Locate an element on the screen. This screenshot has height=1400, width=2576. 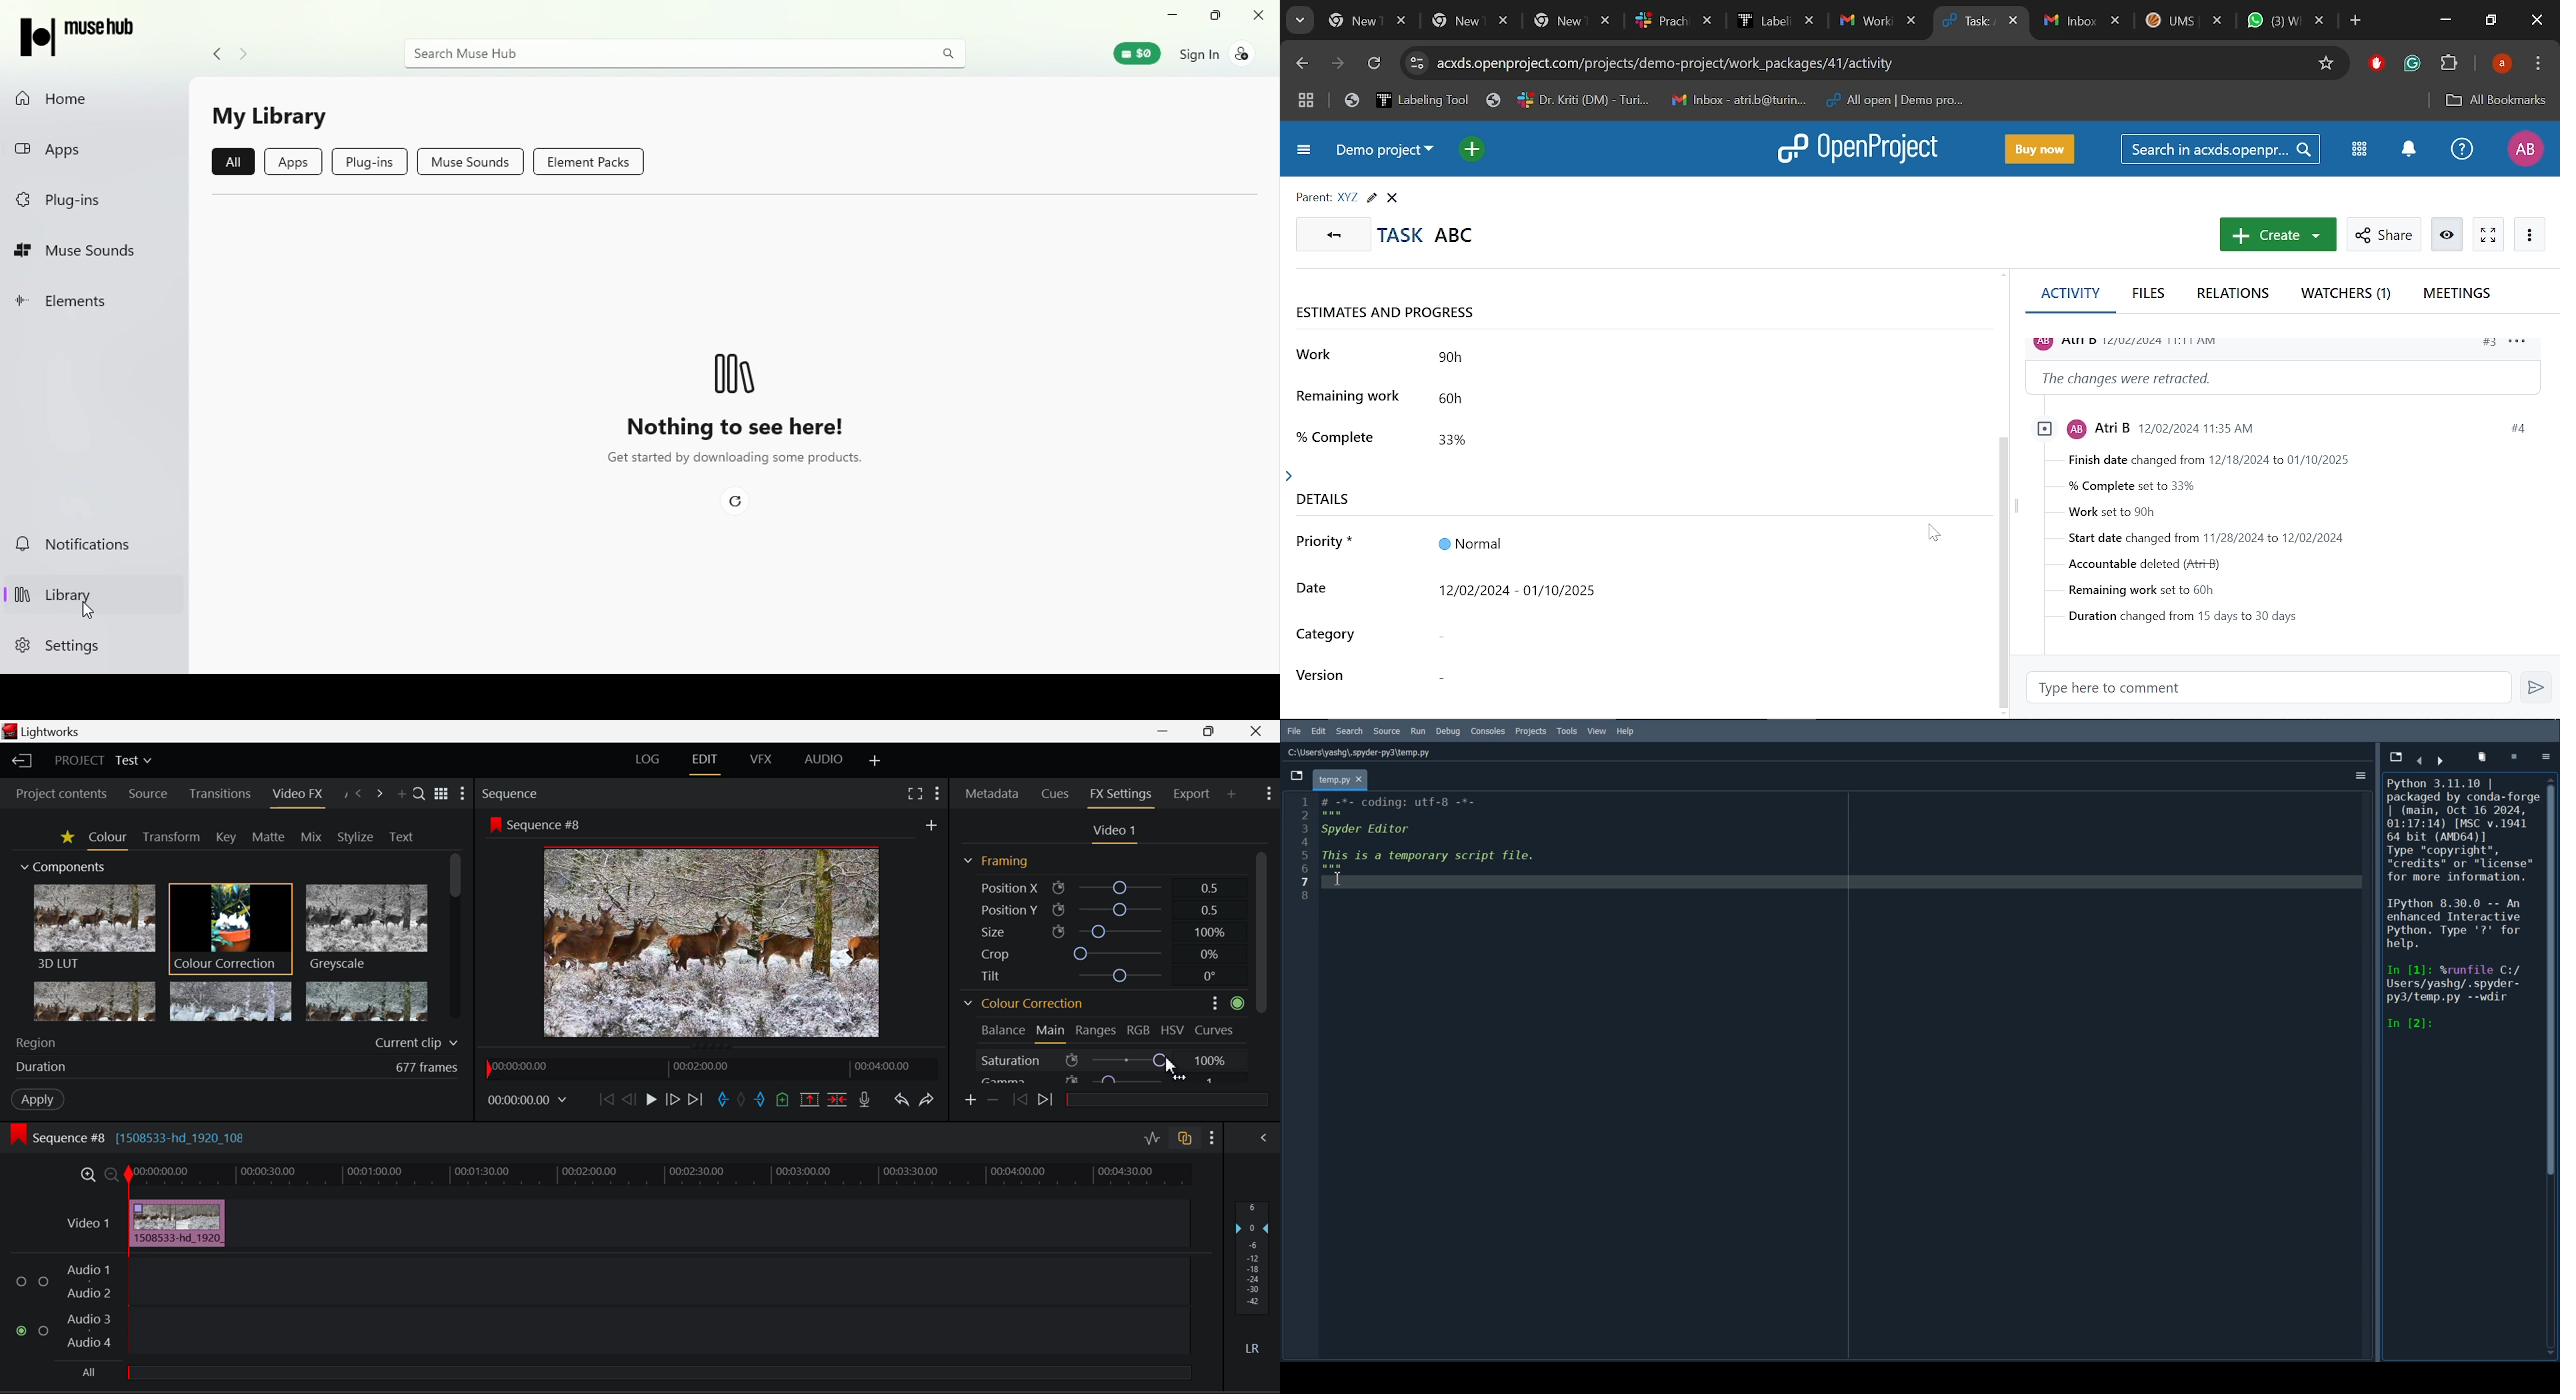
Mark In is located at coordinates (723, 1102).